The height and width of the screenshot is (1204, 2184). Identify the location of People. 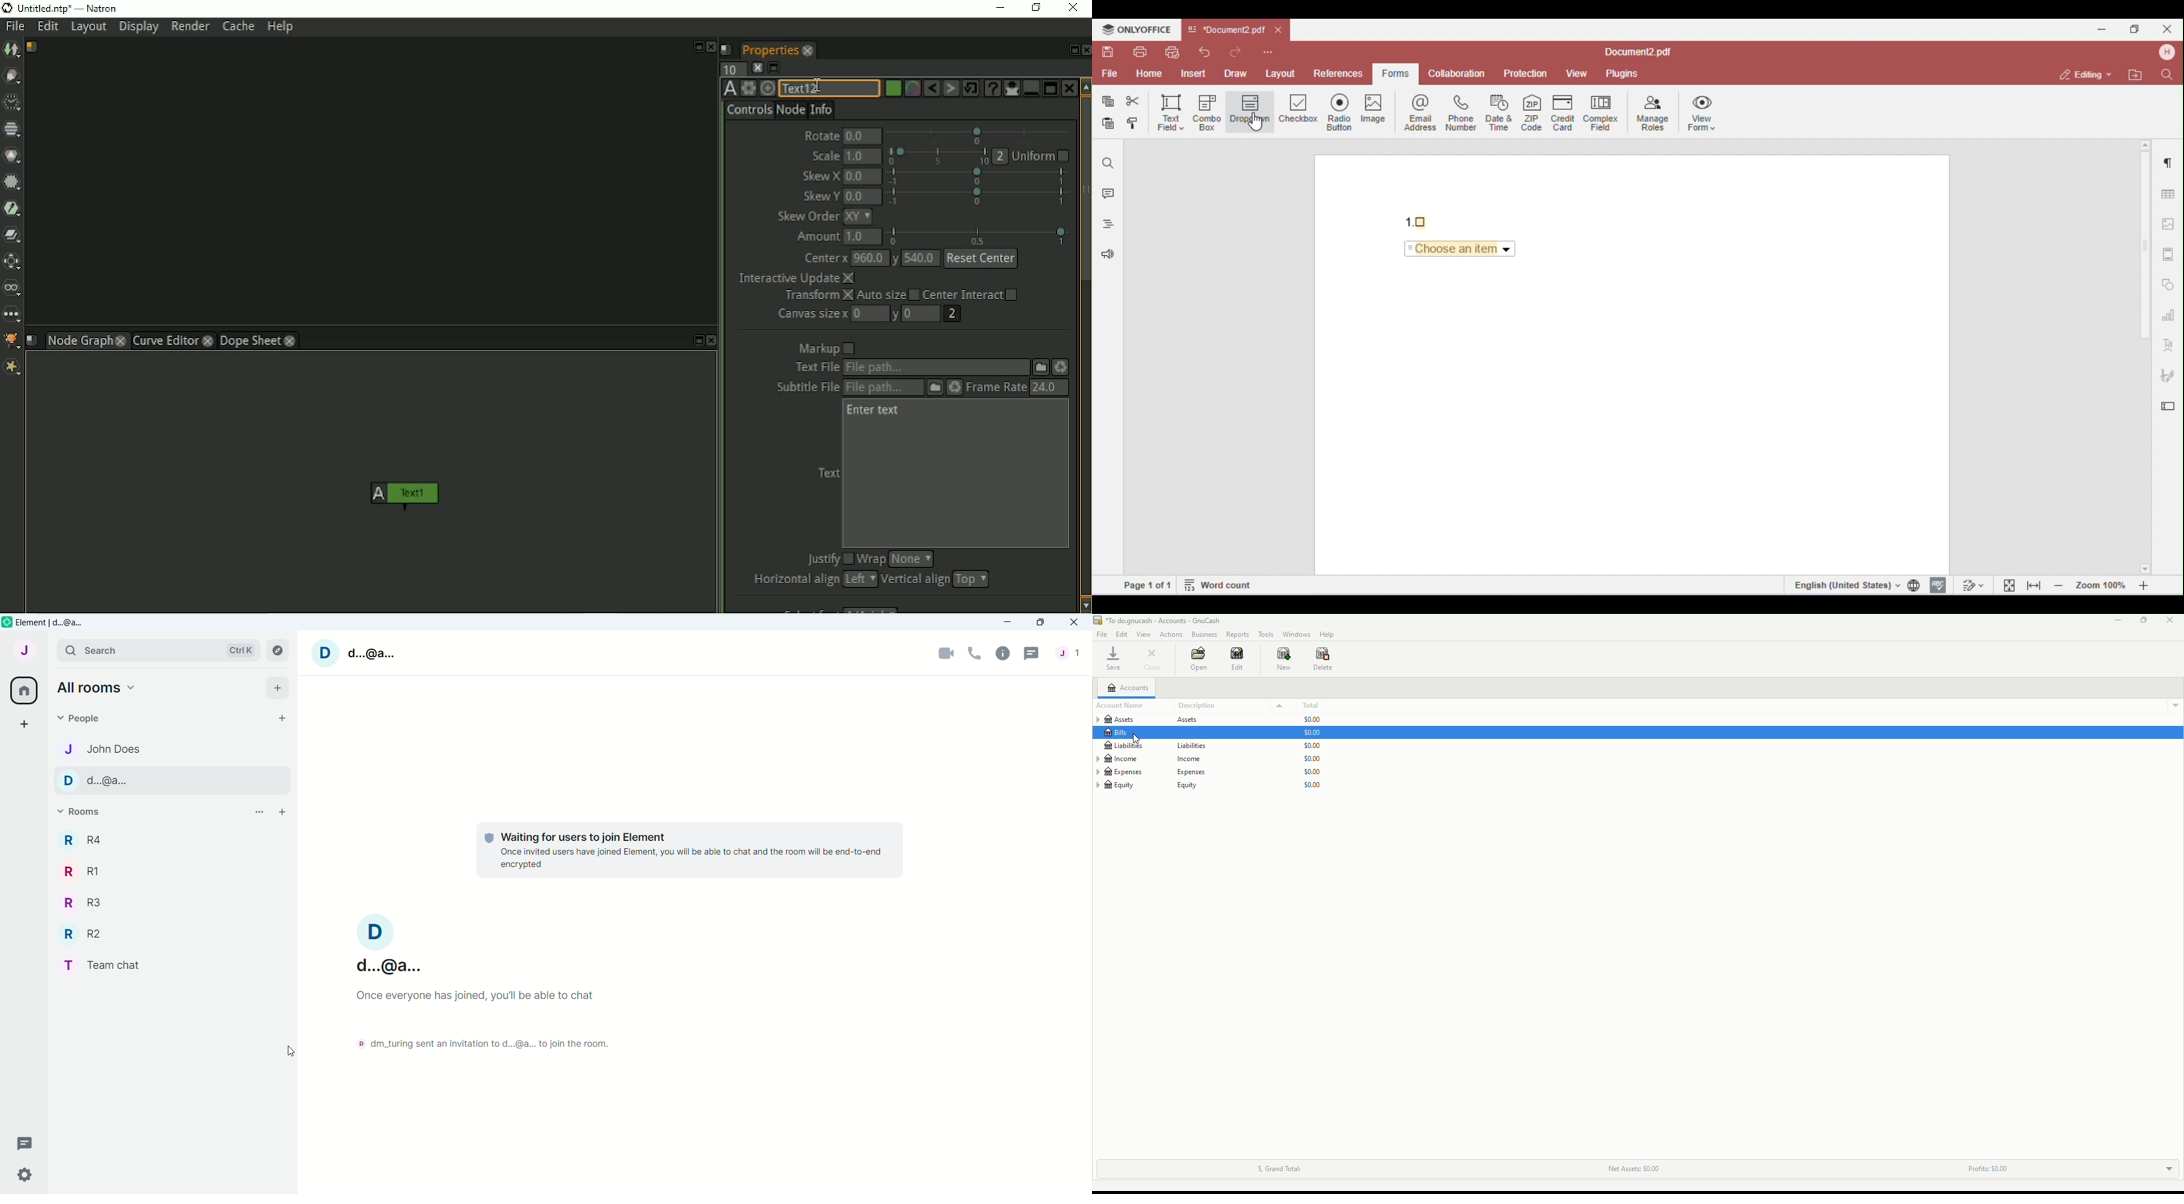
(1072, 653).